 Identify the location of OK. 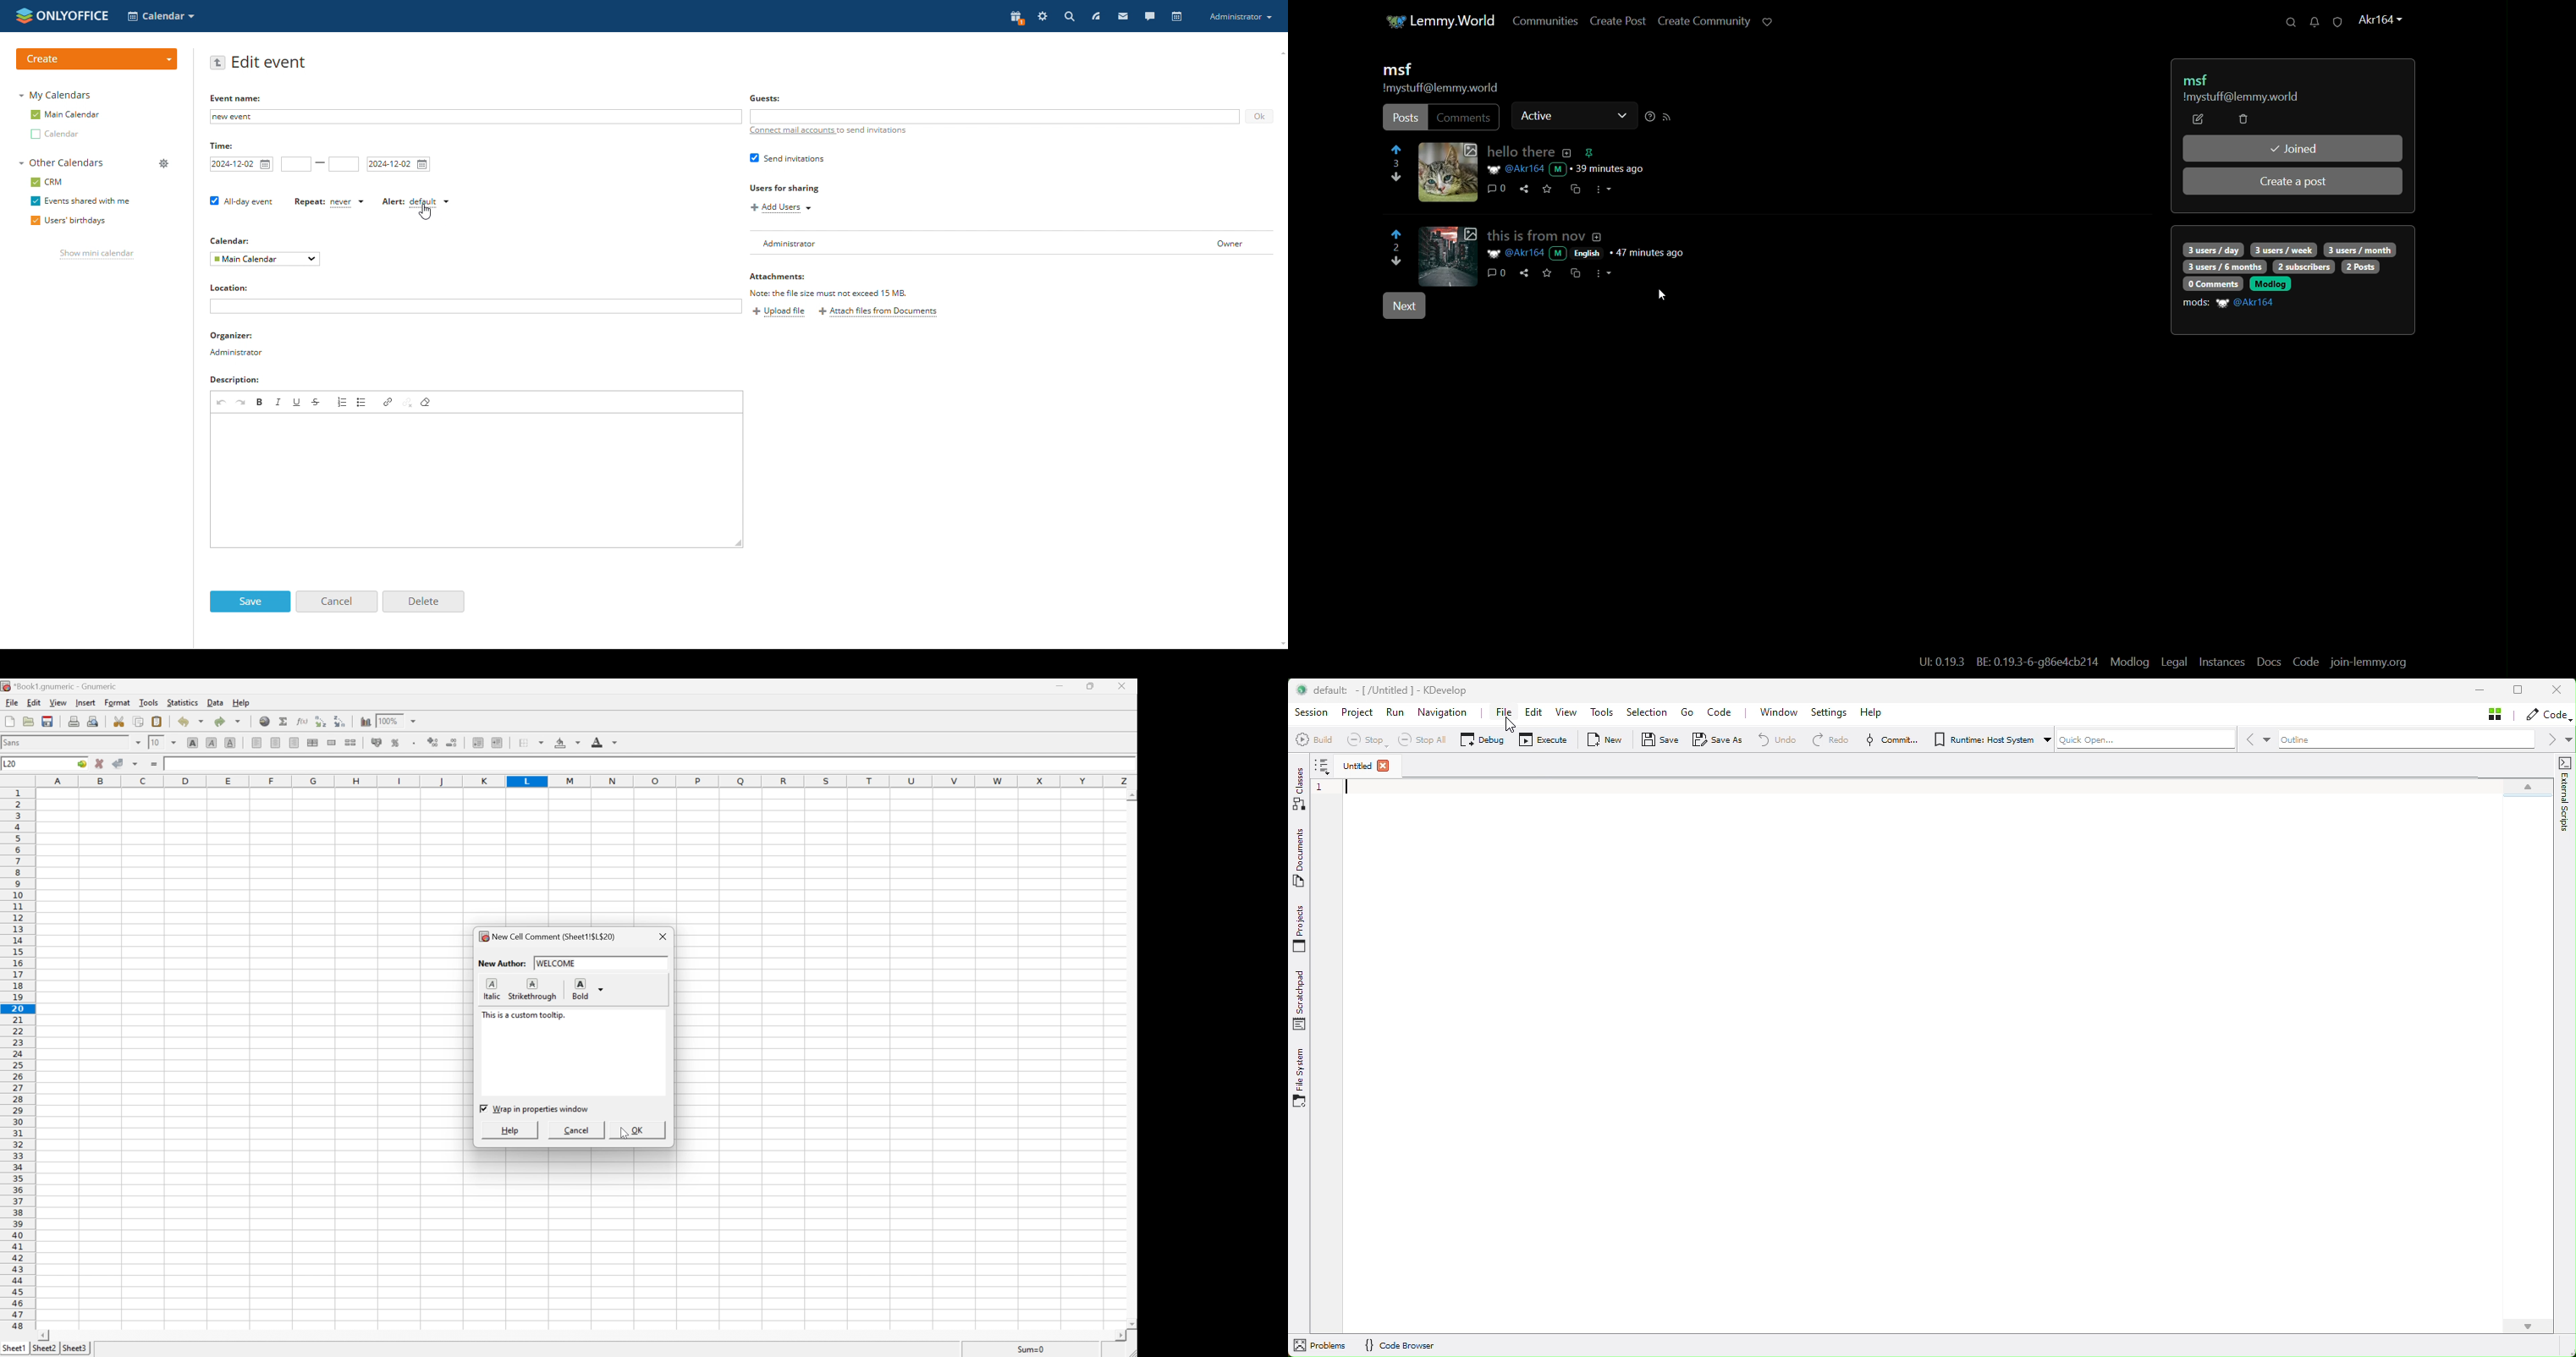
(639, 1130).